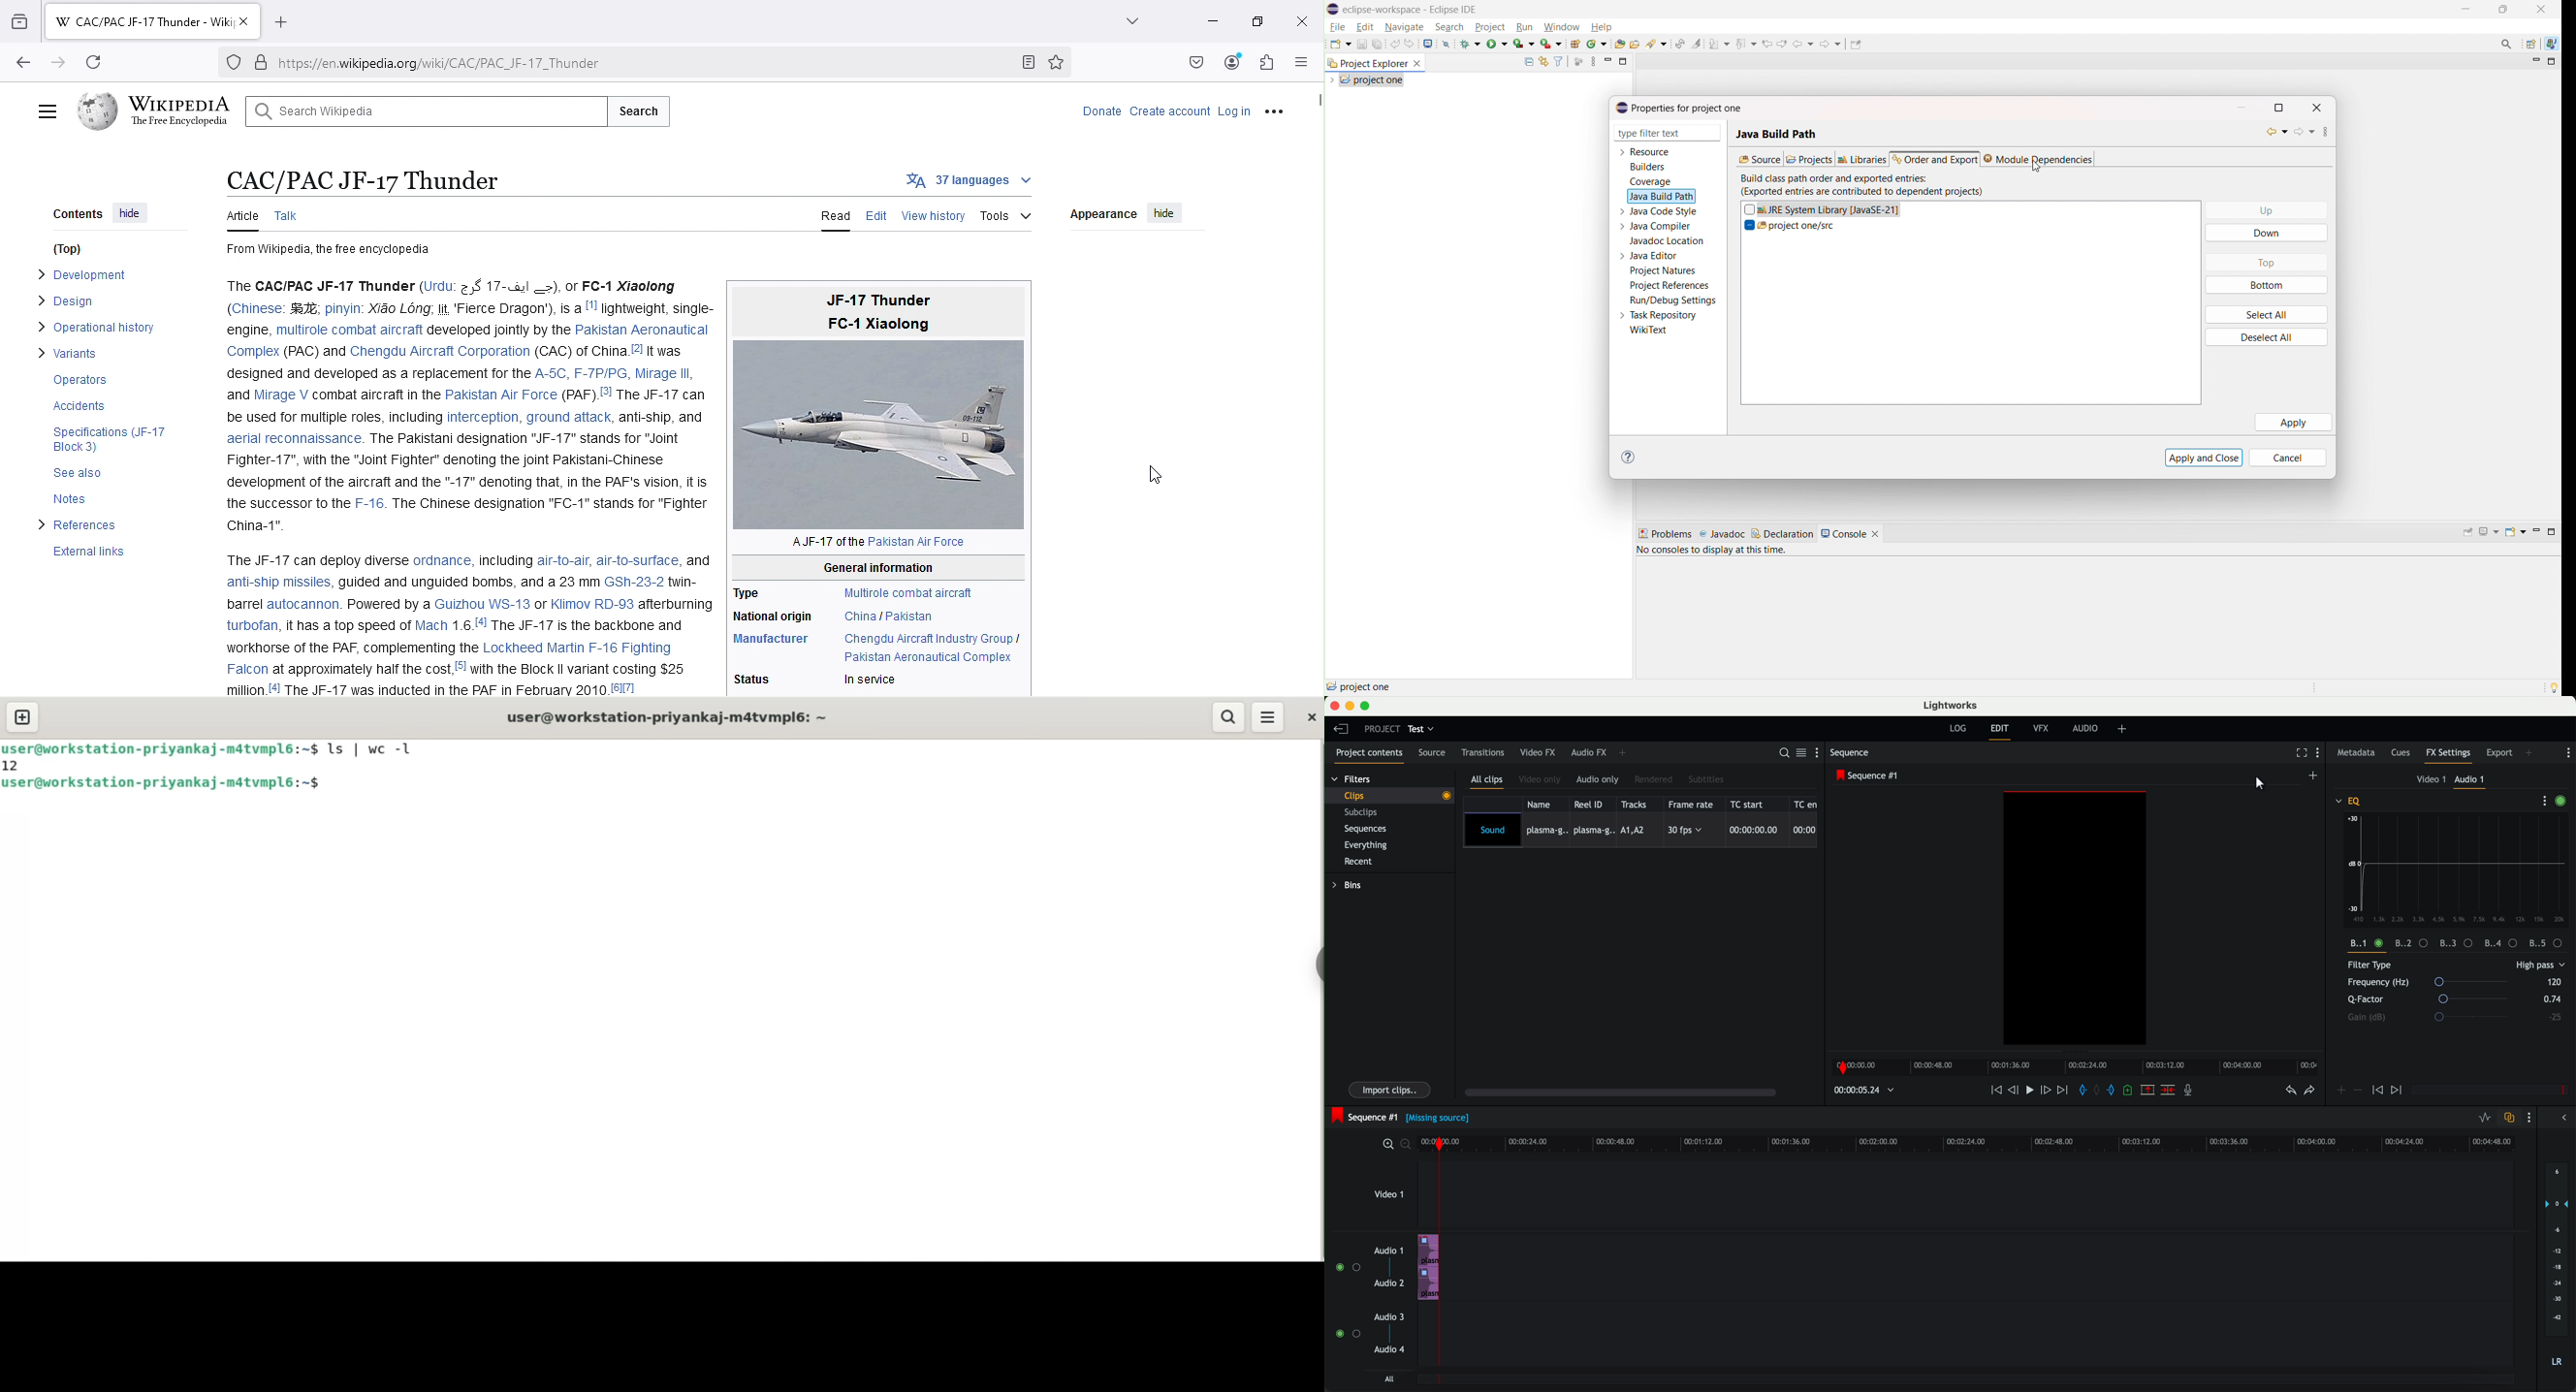 The height and width of the screenshot is (1400, 2576). I want to click on Extensions, so click(1266, 65).